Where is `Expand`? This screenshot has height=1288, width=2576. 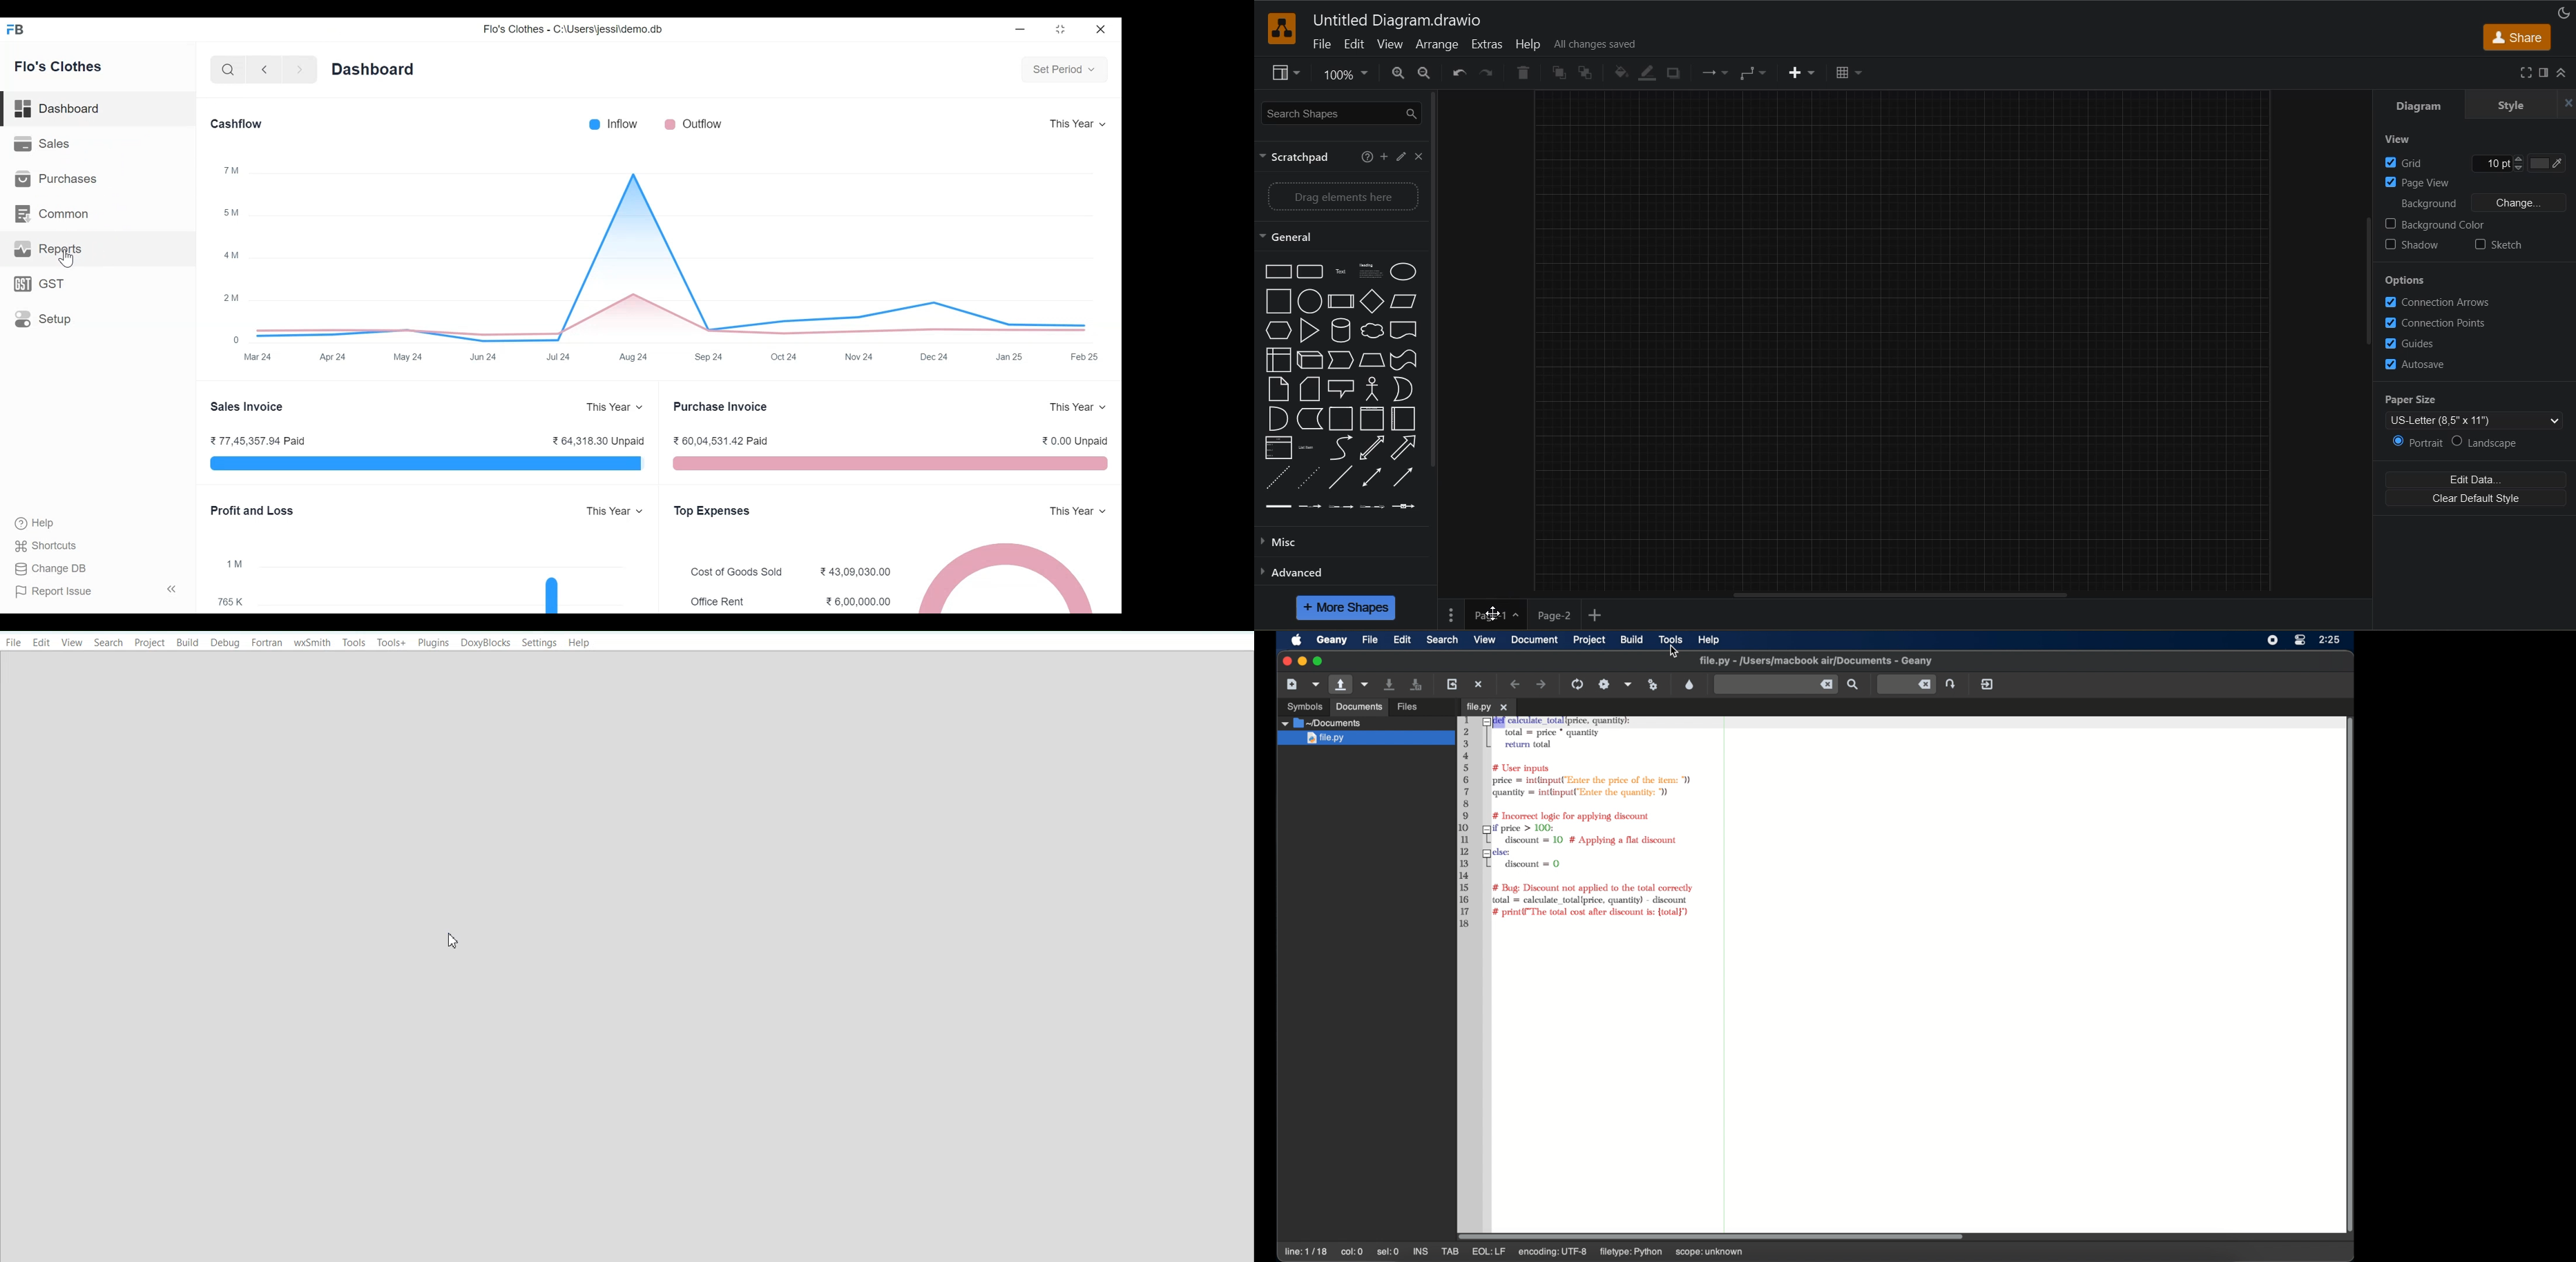 Expand is located at coordinates (642, 511).